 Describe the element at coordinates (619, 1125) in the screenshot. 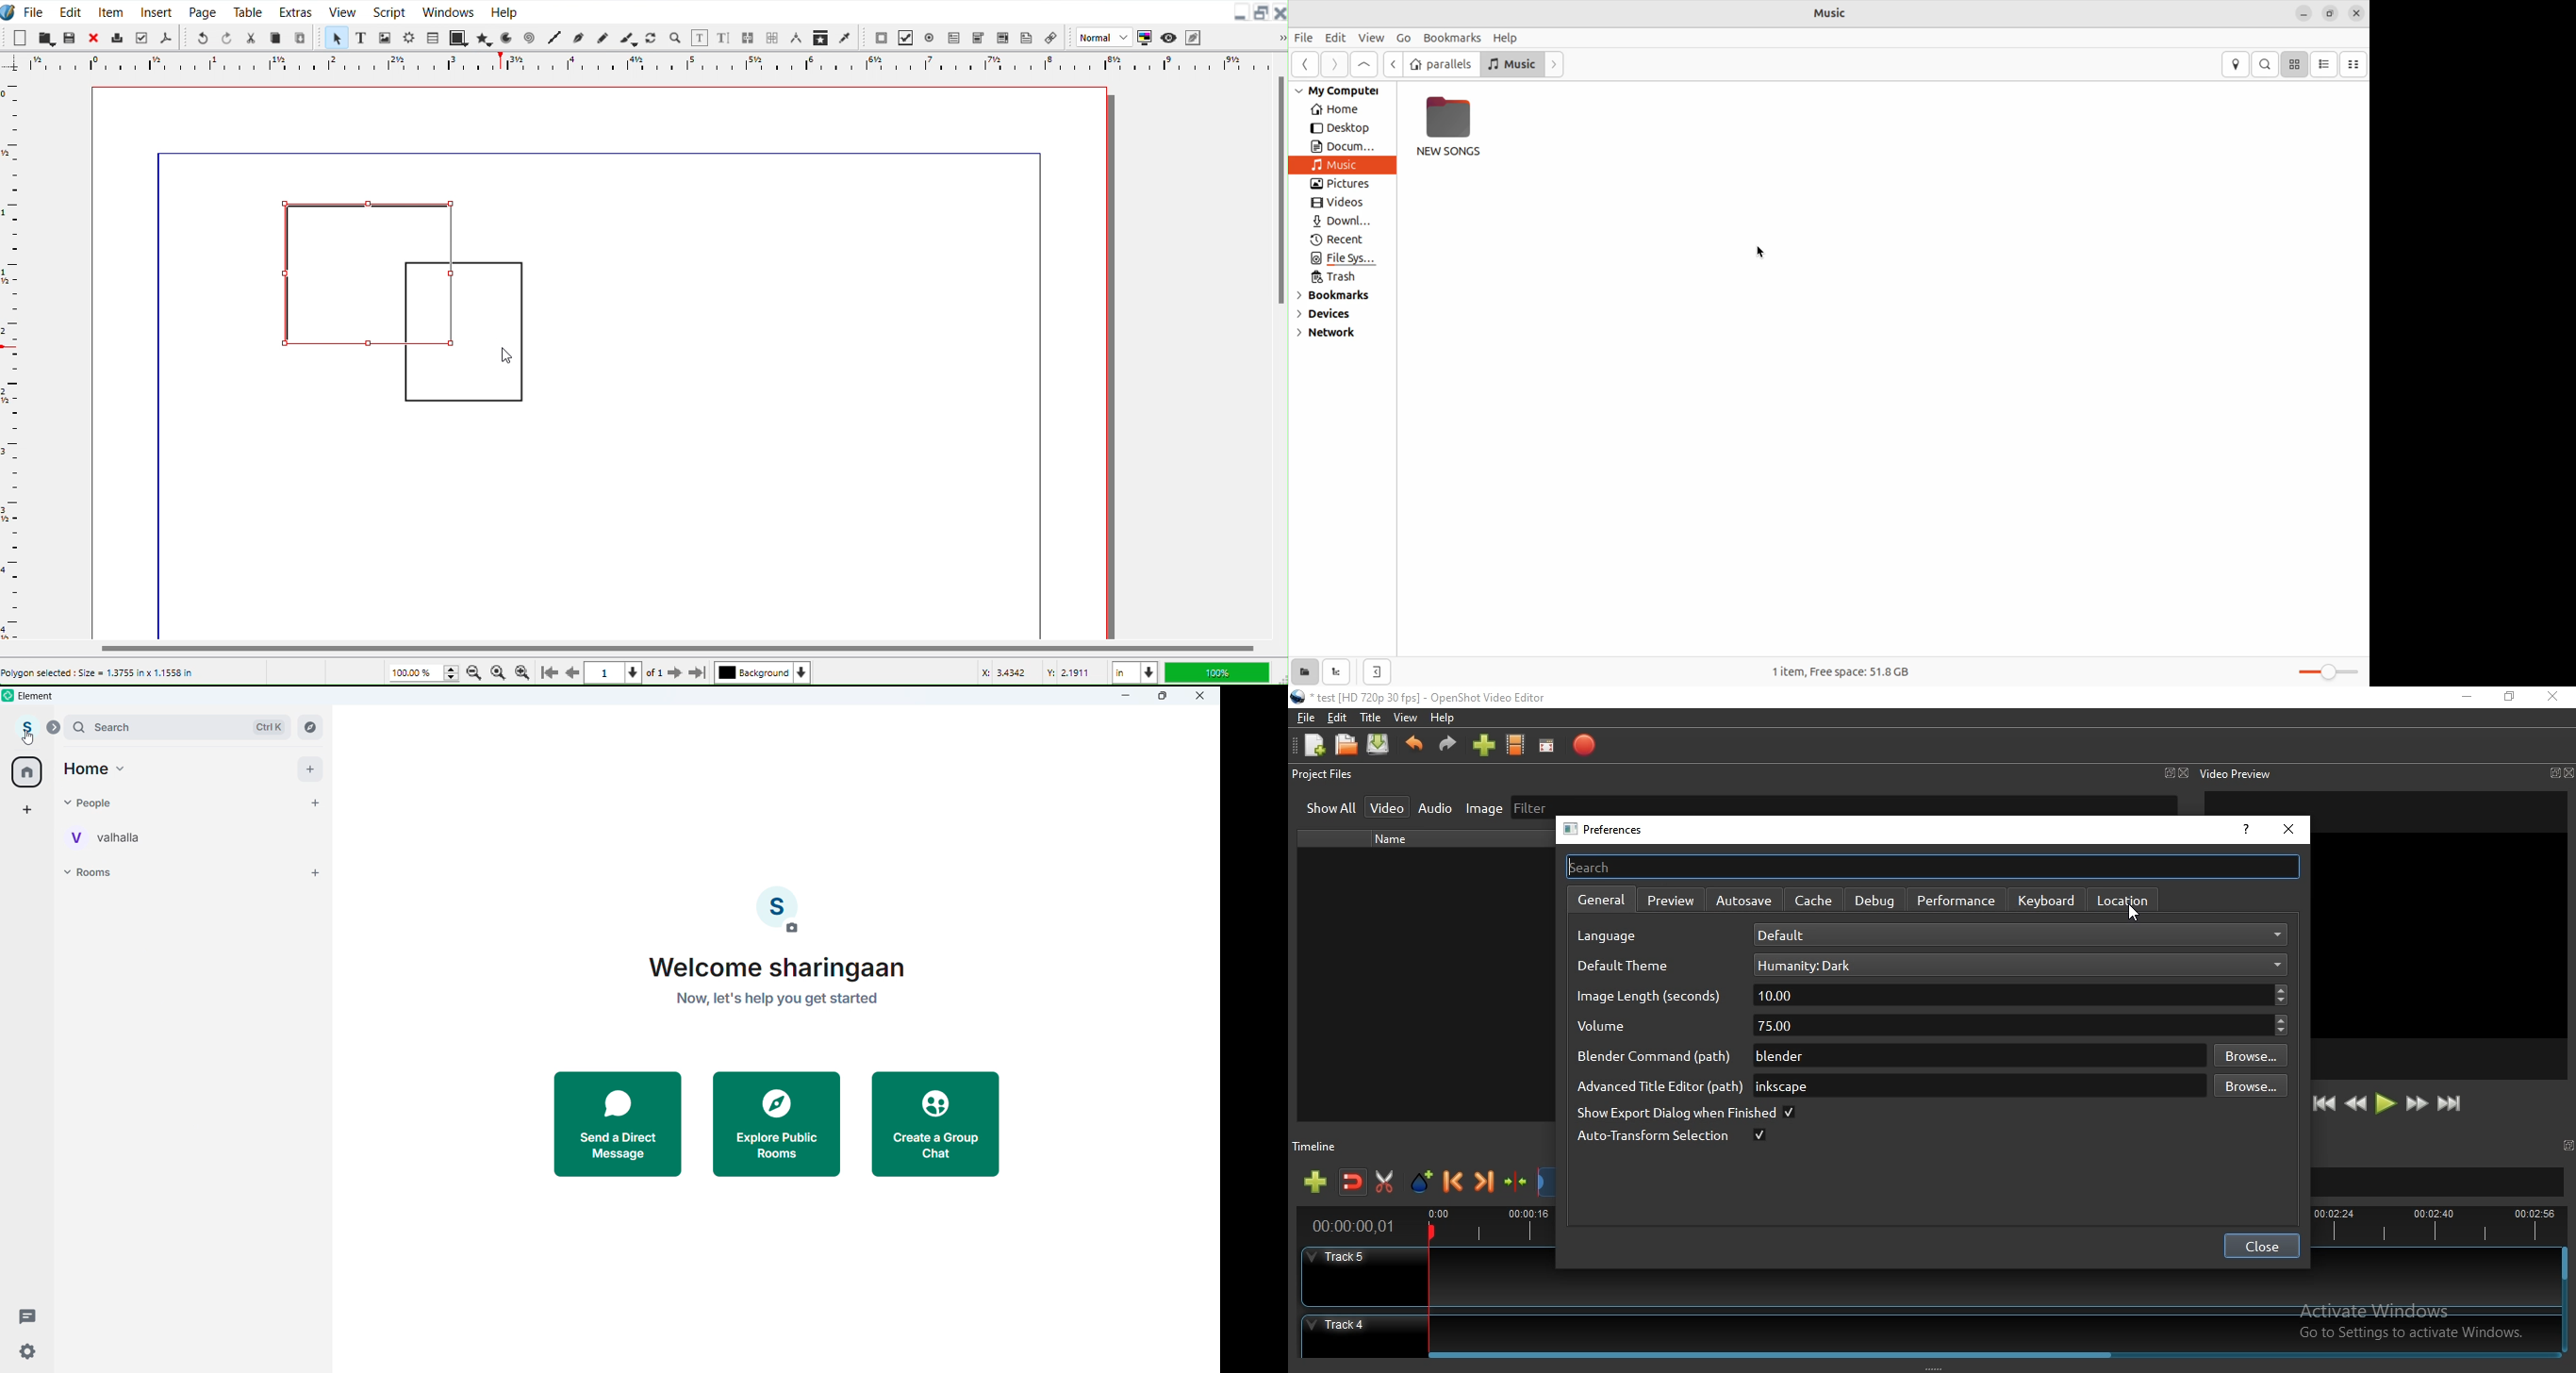

I see `Send a direct message ` at that location.